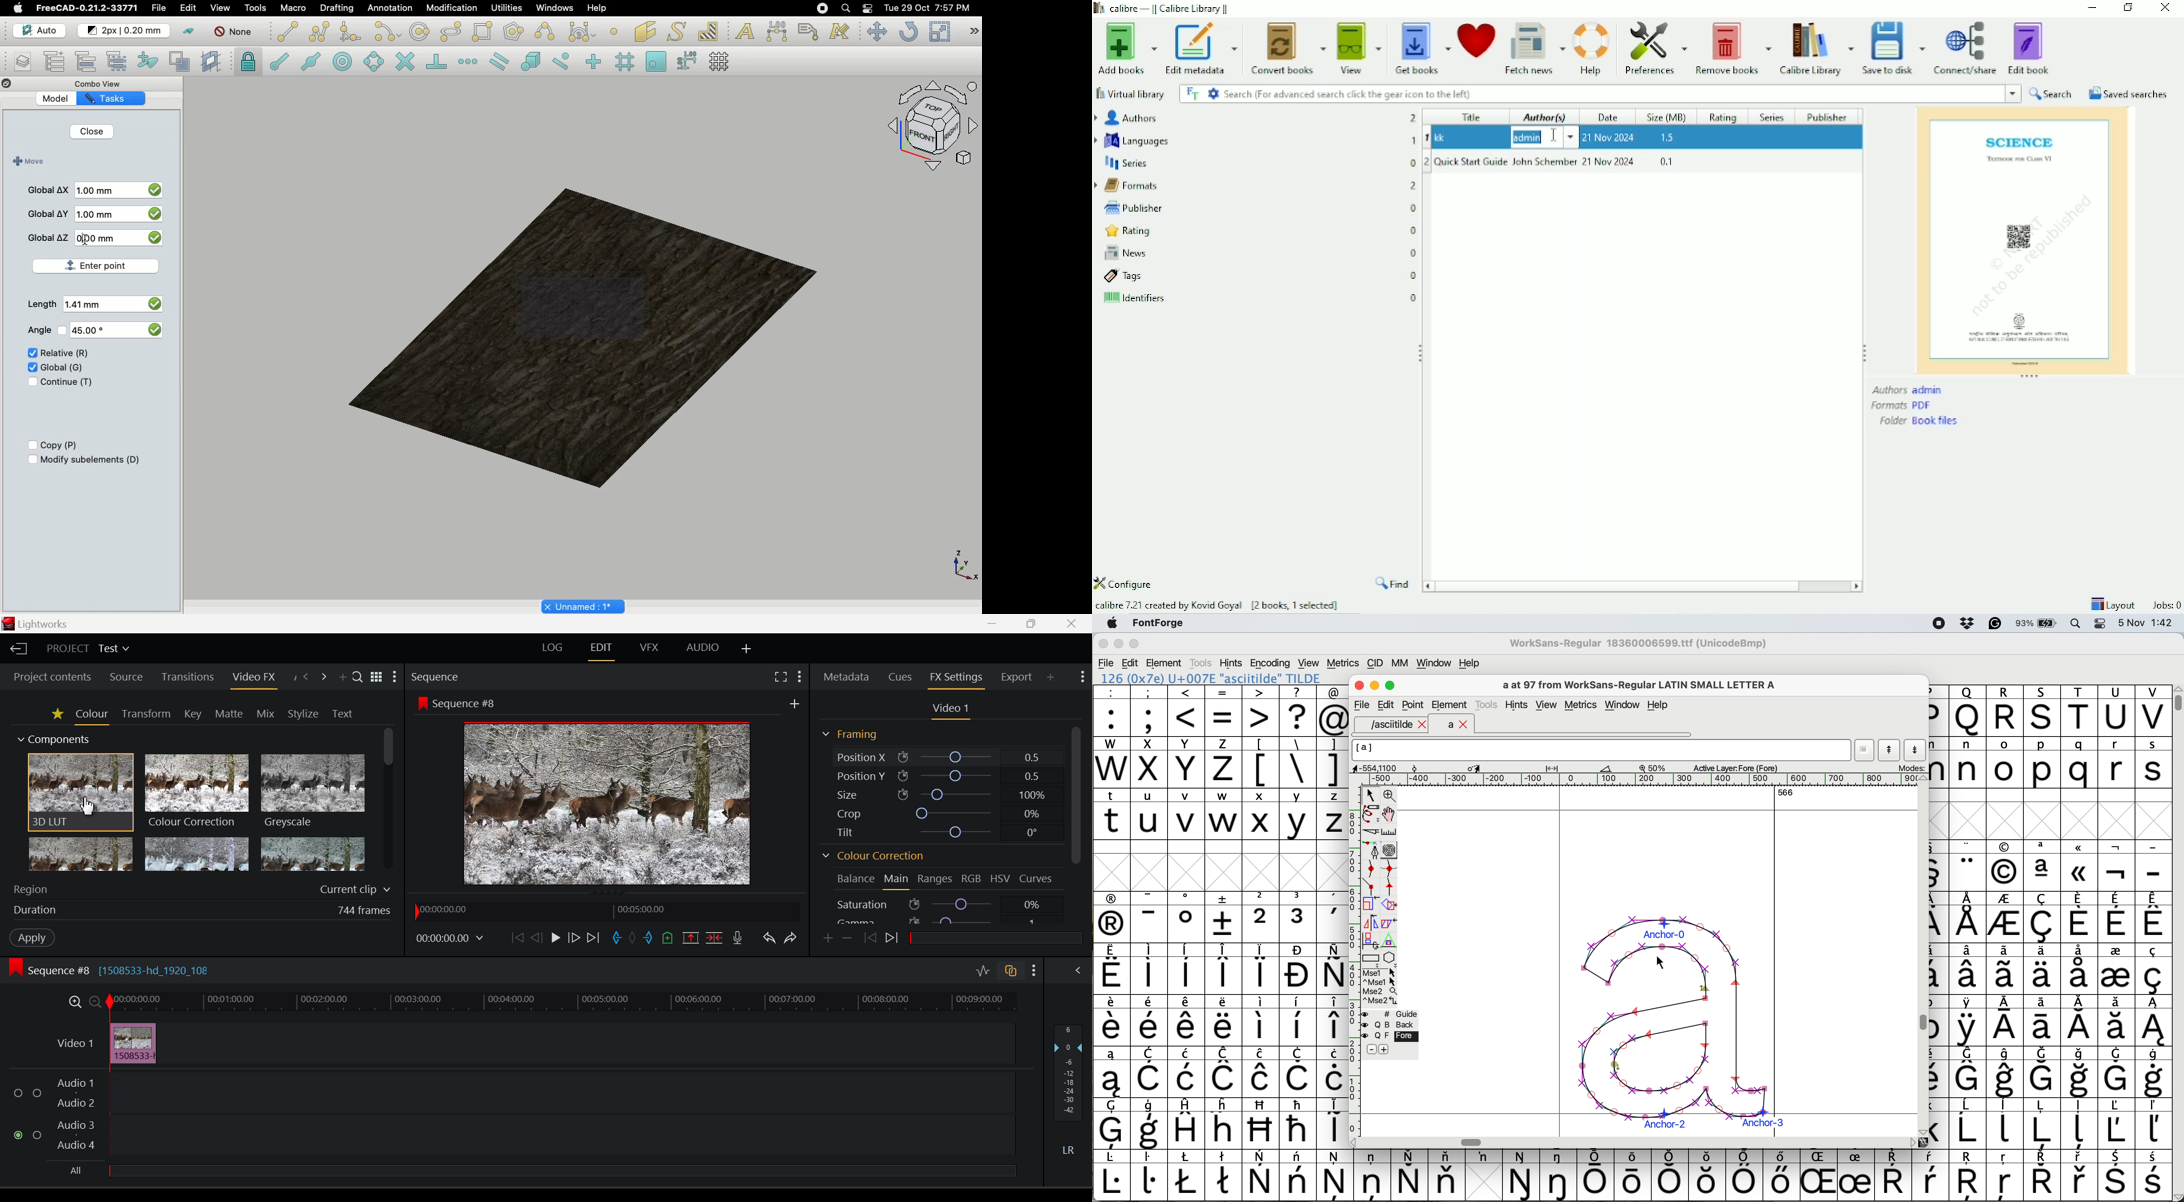 This screenshot has height=1204, width=2184. I want to click on Check, so click(31, 366).